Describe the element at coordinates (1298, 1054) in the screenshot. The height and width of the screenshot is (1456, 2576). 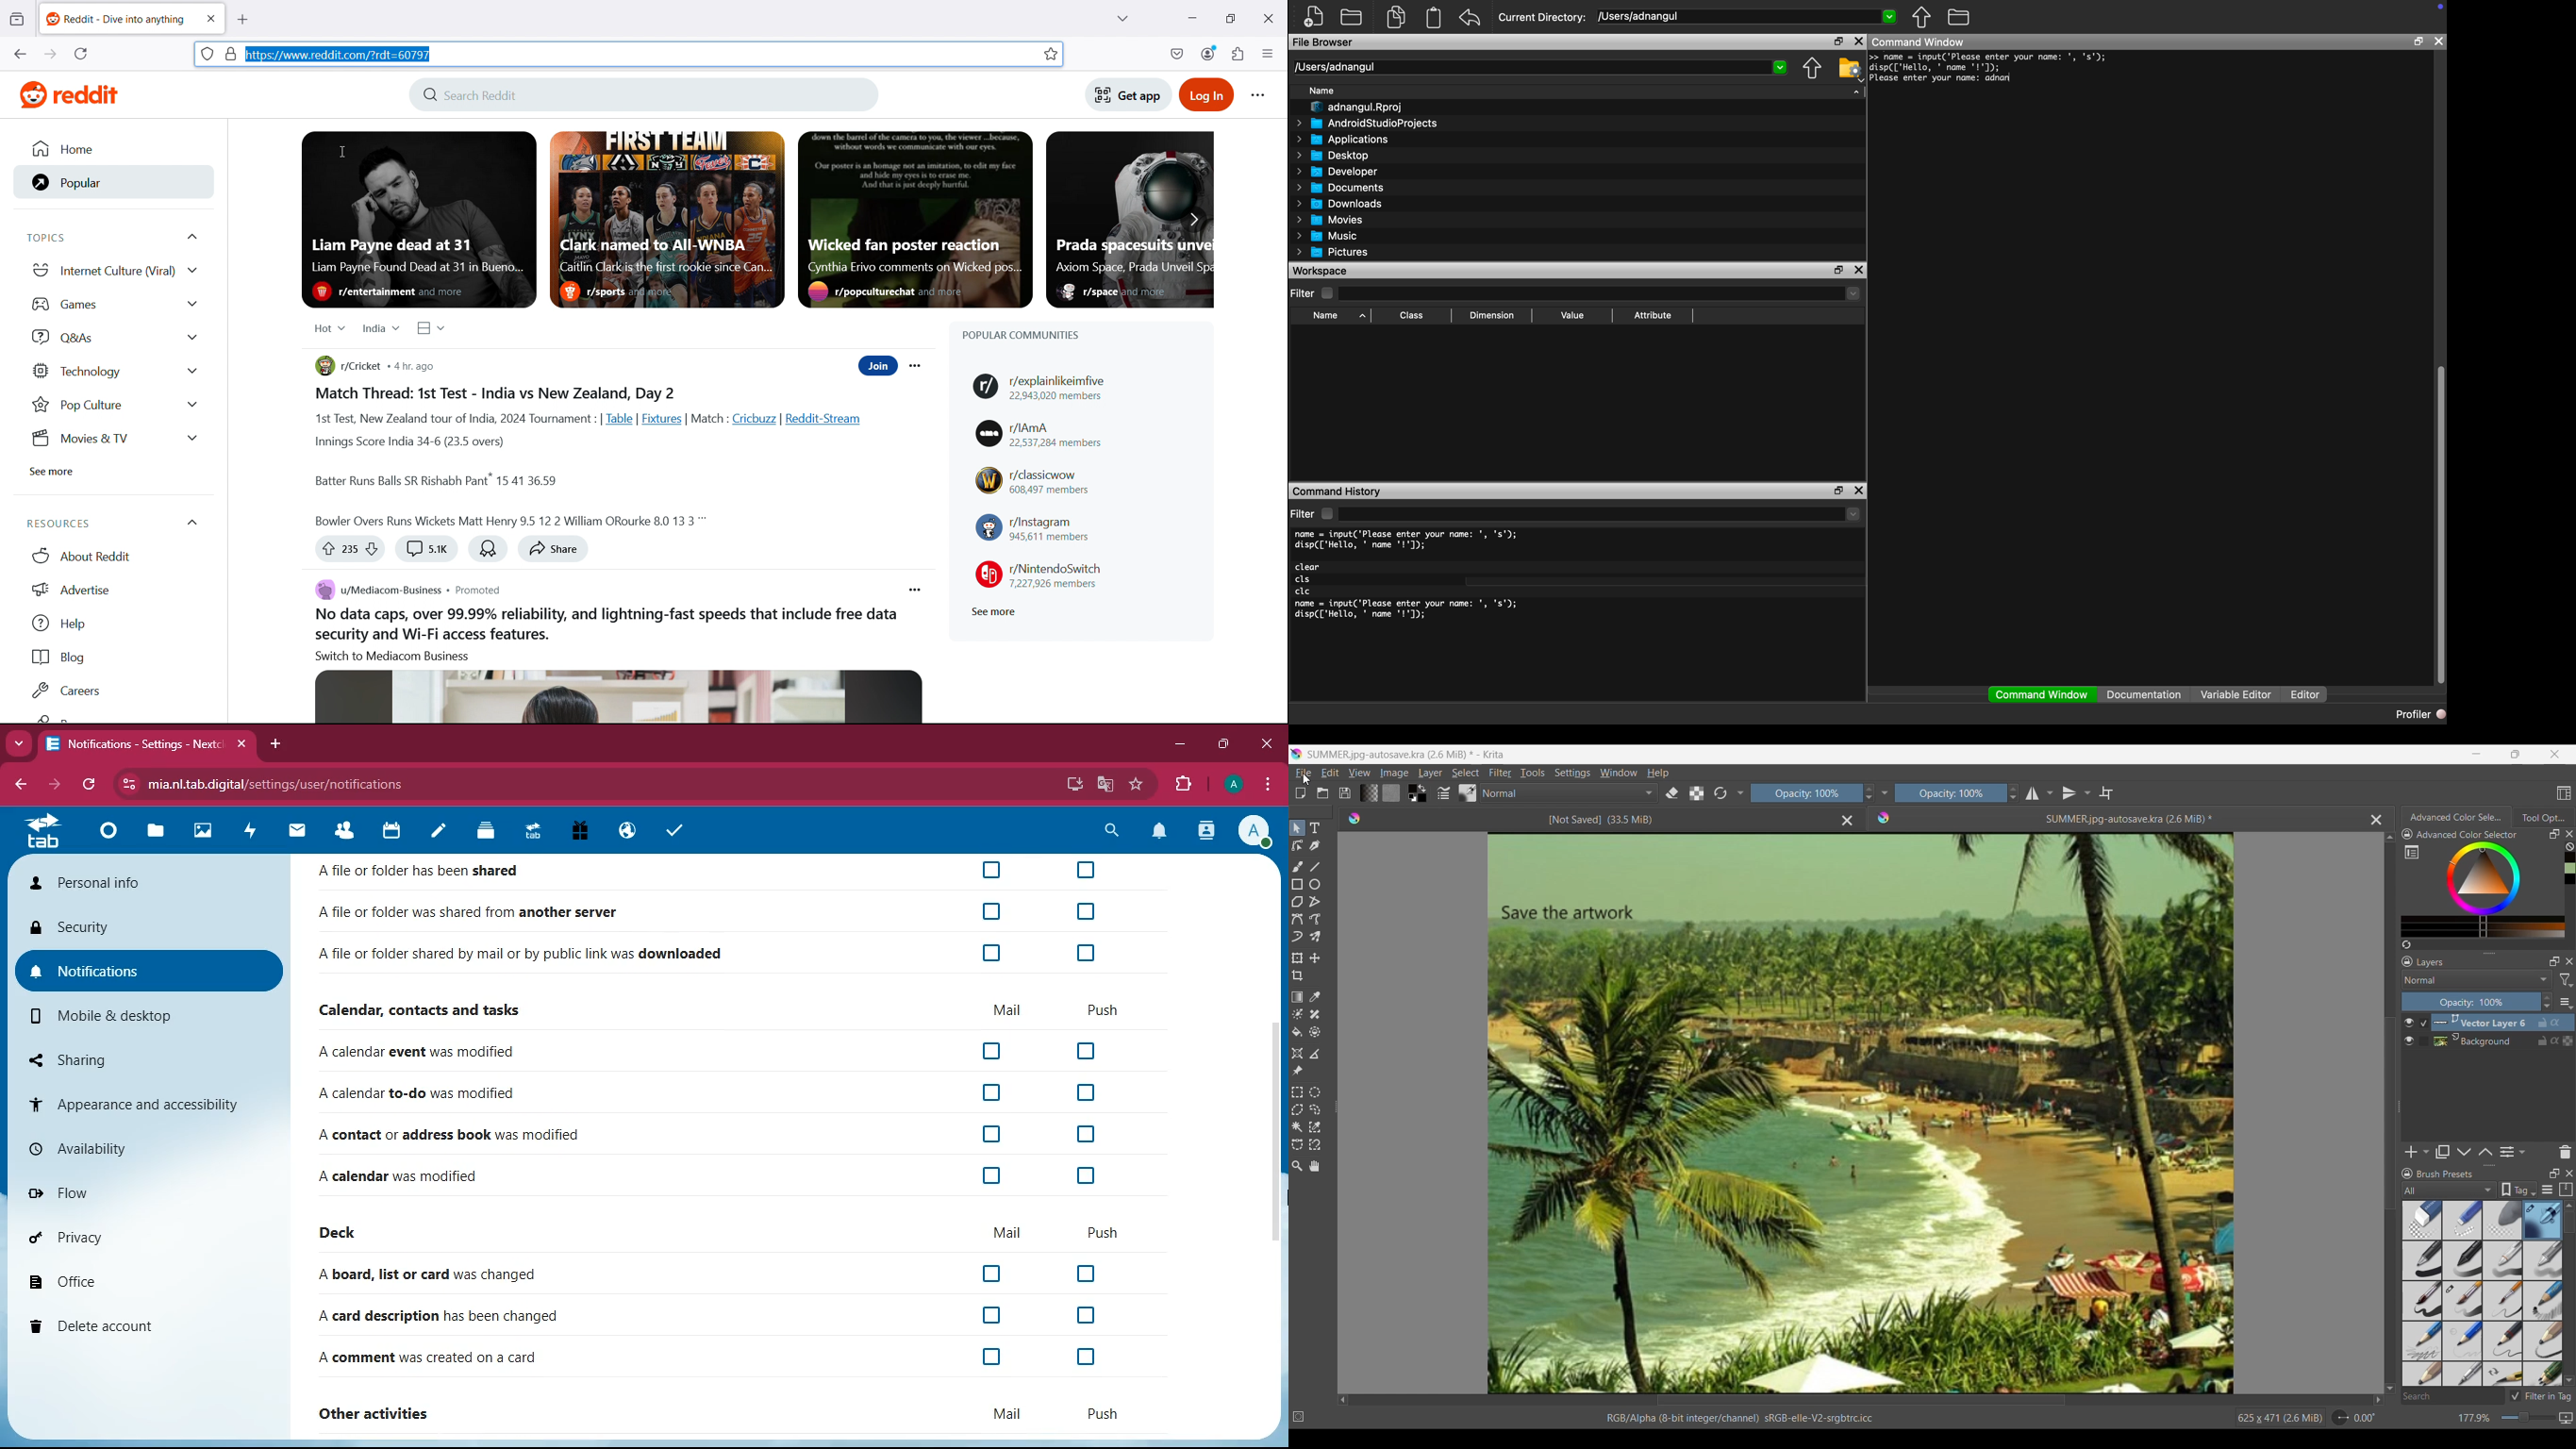
I see `Assistant tool` at that location.